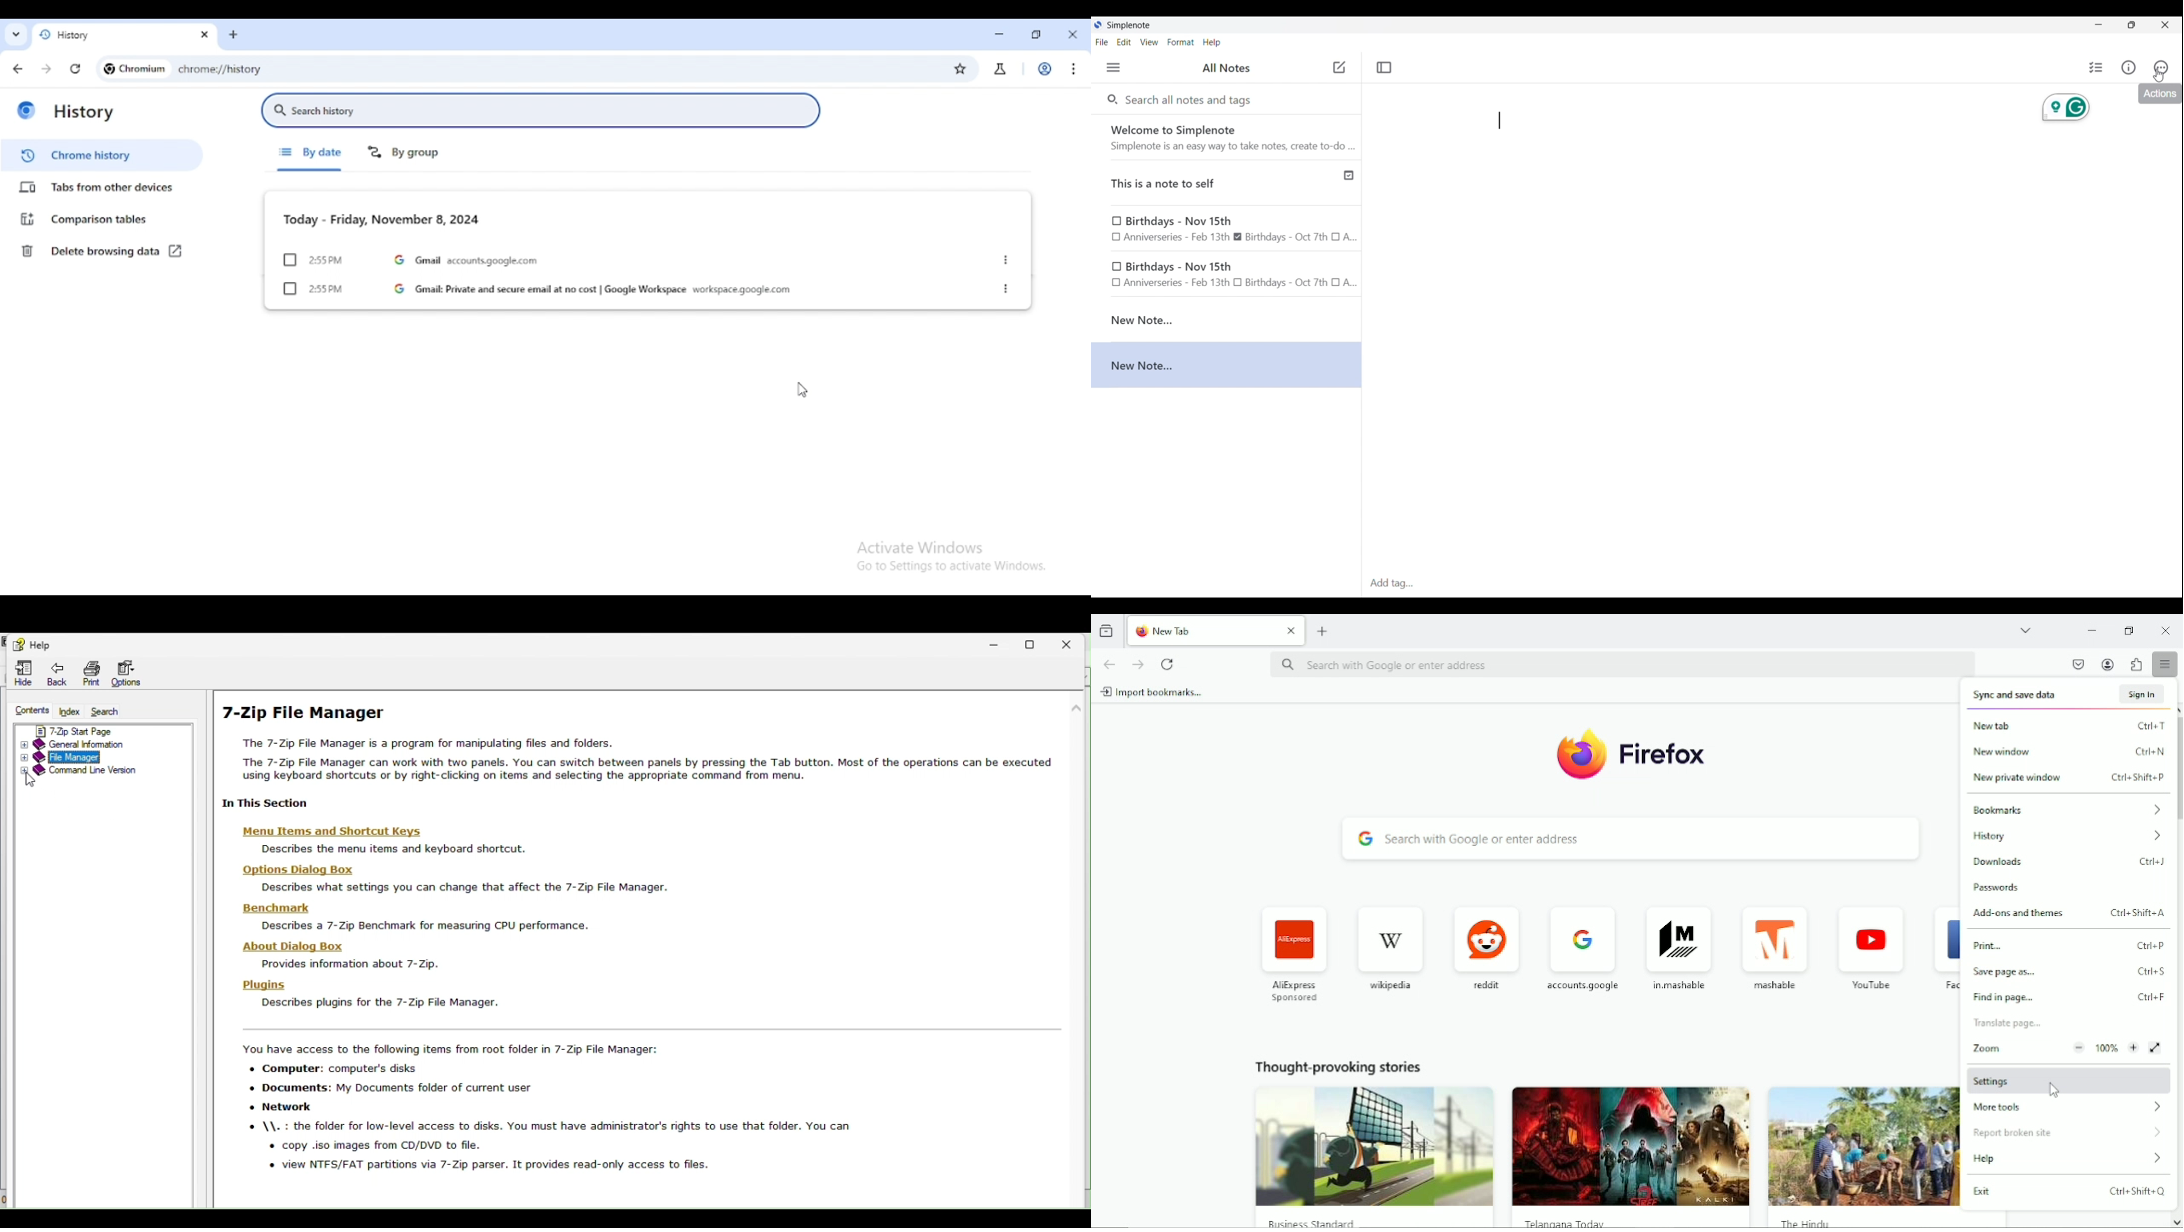  Describe the element at coordinates (2069, 914) in the screenshot. I see `Add-ons and themes` at that location.